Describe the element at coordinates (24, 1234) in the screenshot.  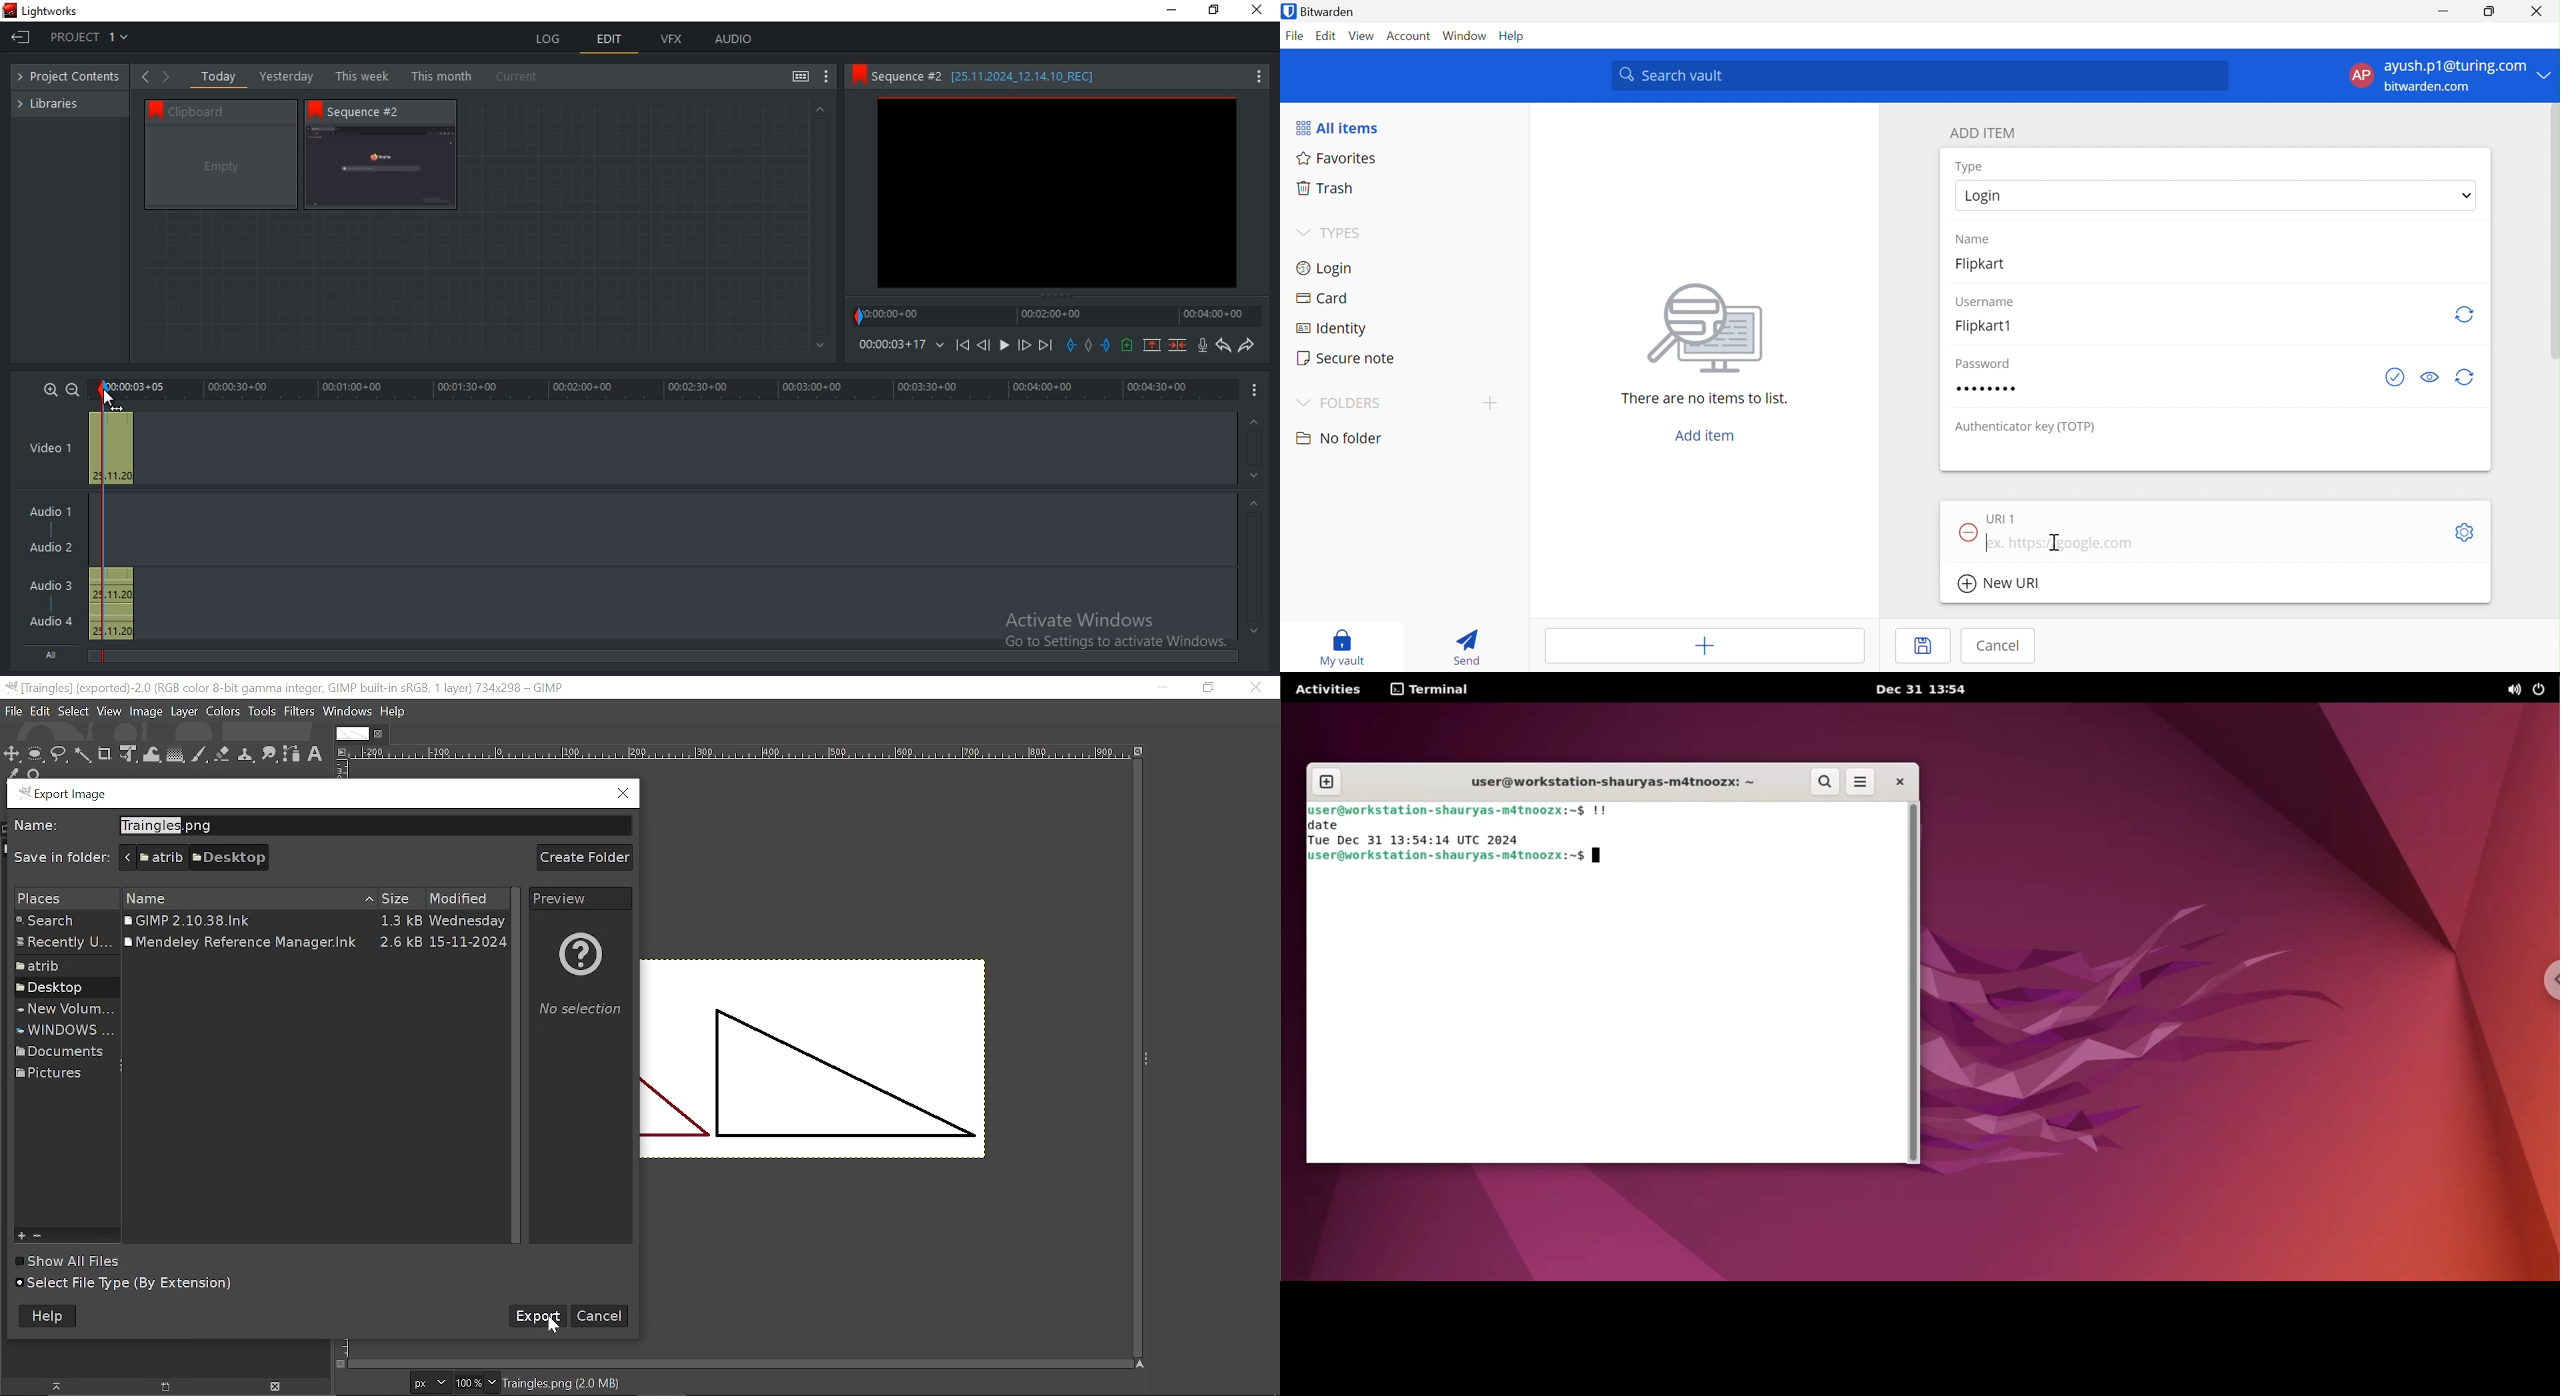
I see `Zoom in` at that location.